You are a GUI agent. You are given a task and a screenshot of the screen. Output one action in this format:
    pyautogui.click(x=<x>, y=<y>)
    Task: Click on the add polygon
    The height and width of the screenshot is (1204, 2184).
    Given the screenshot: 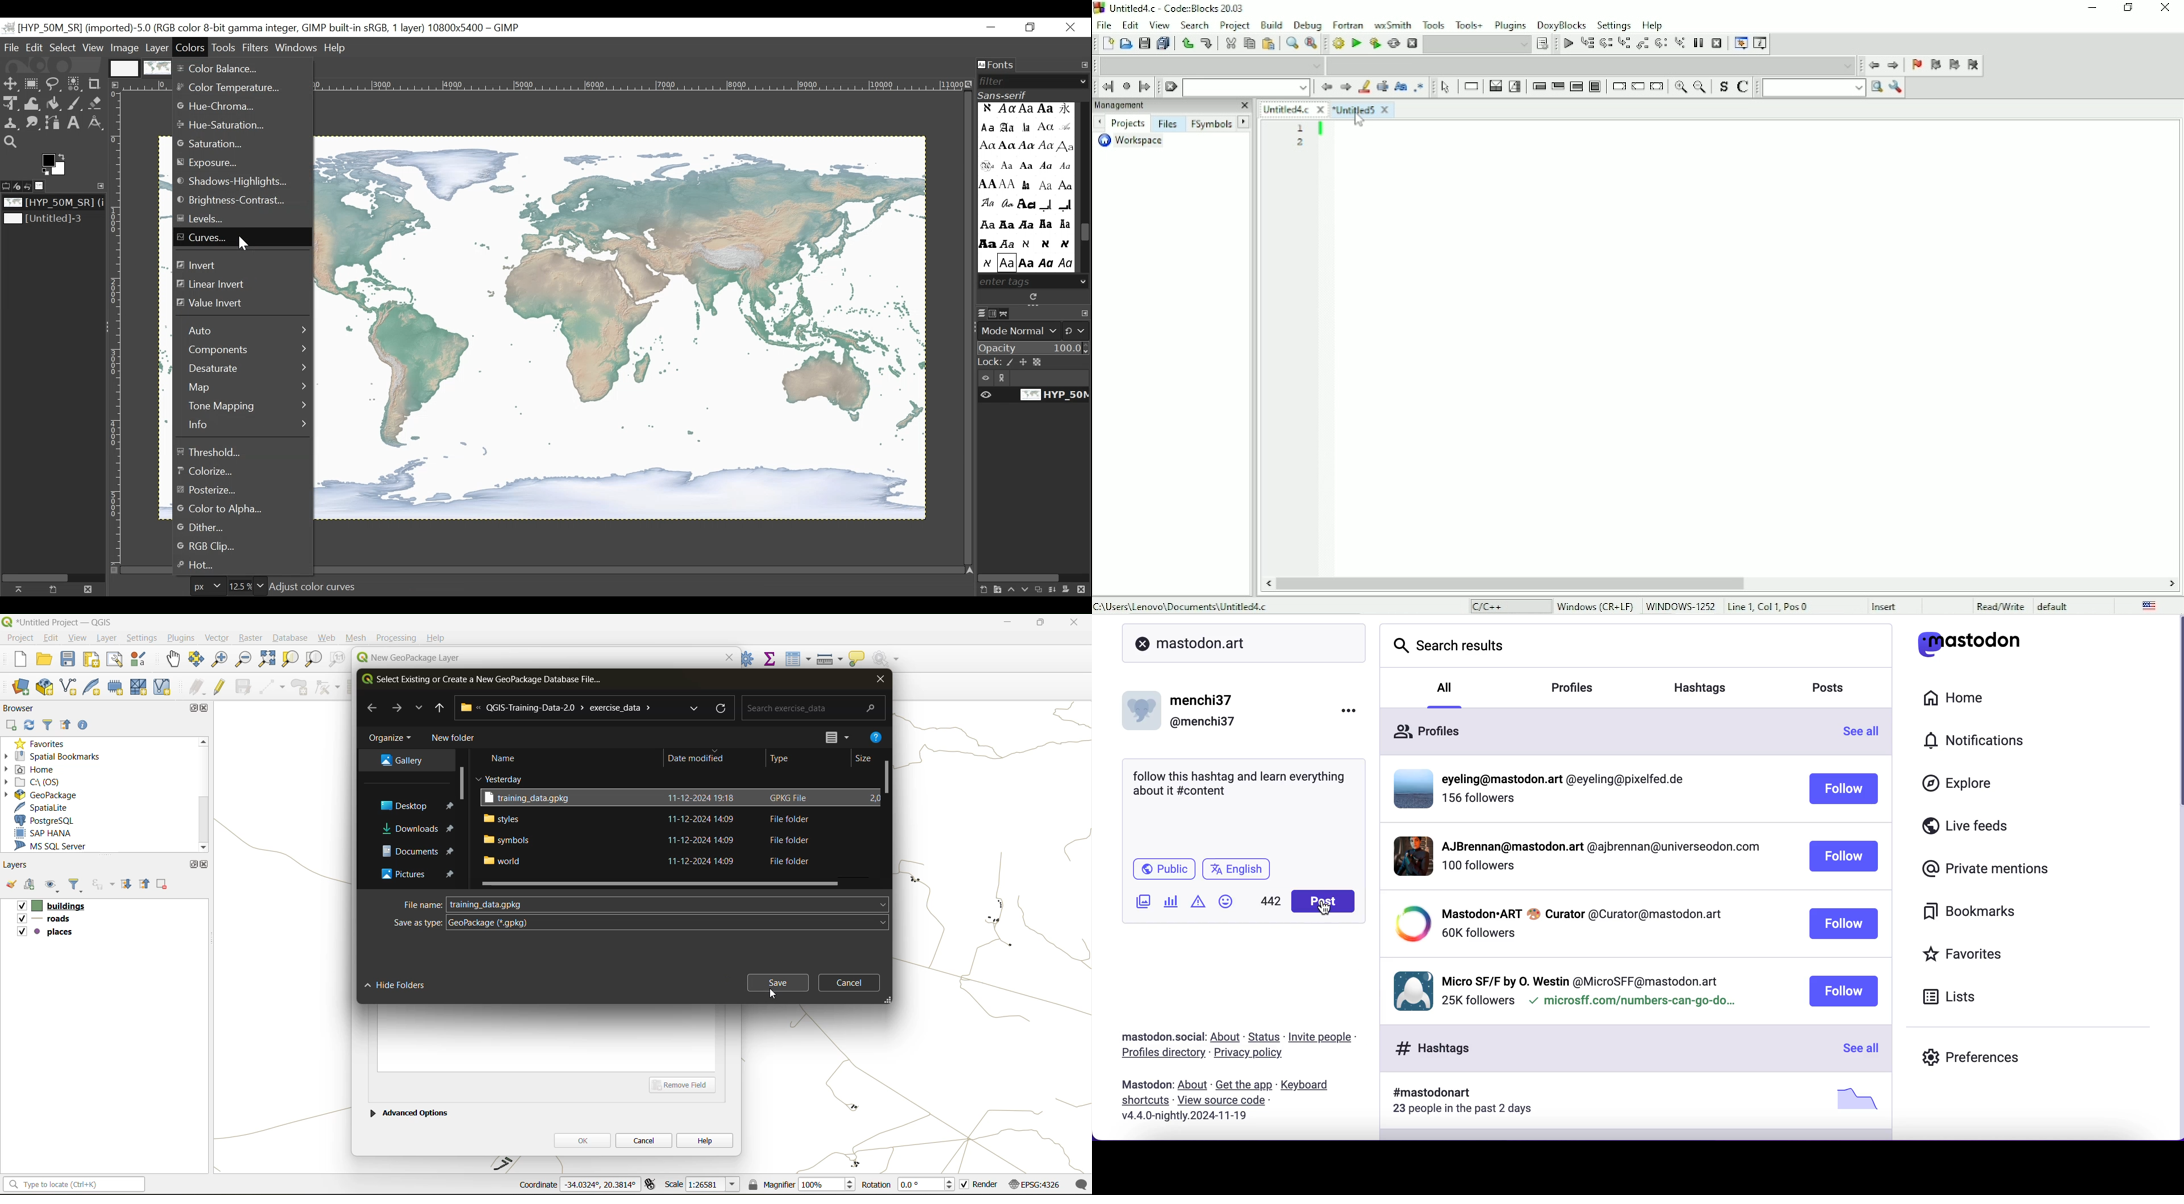 What is the action you would take?
    pyautogui.click(x=301, y=690)
    